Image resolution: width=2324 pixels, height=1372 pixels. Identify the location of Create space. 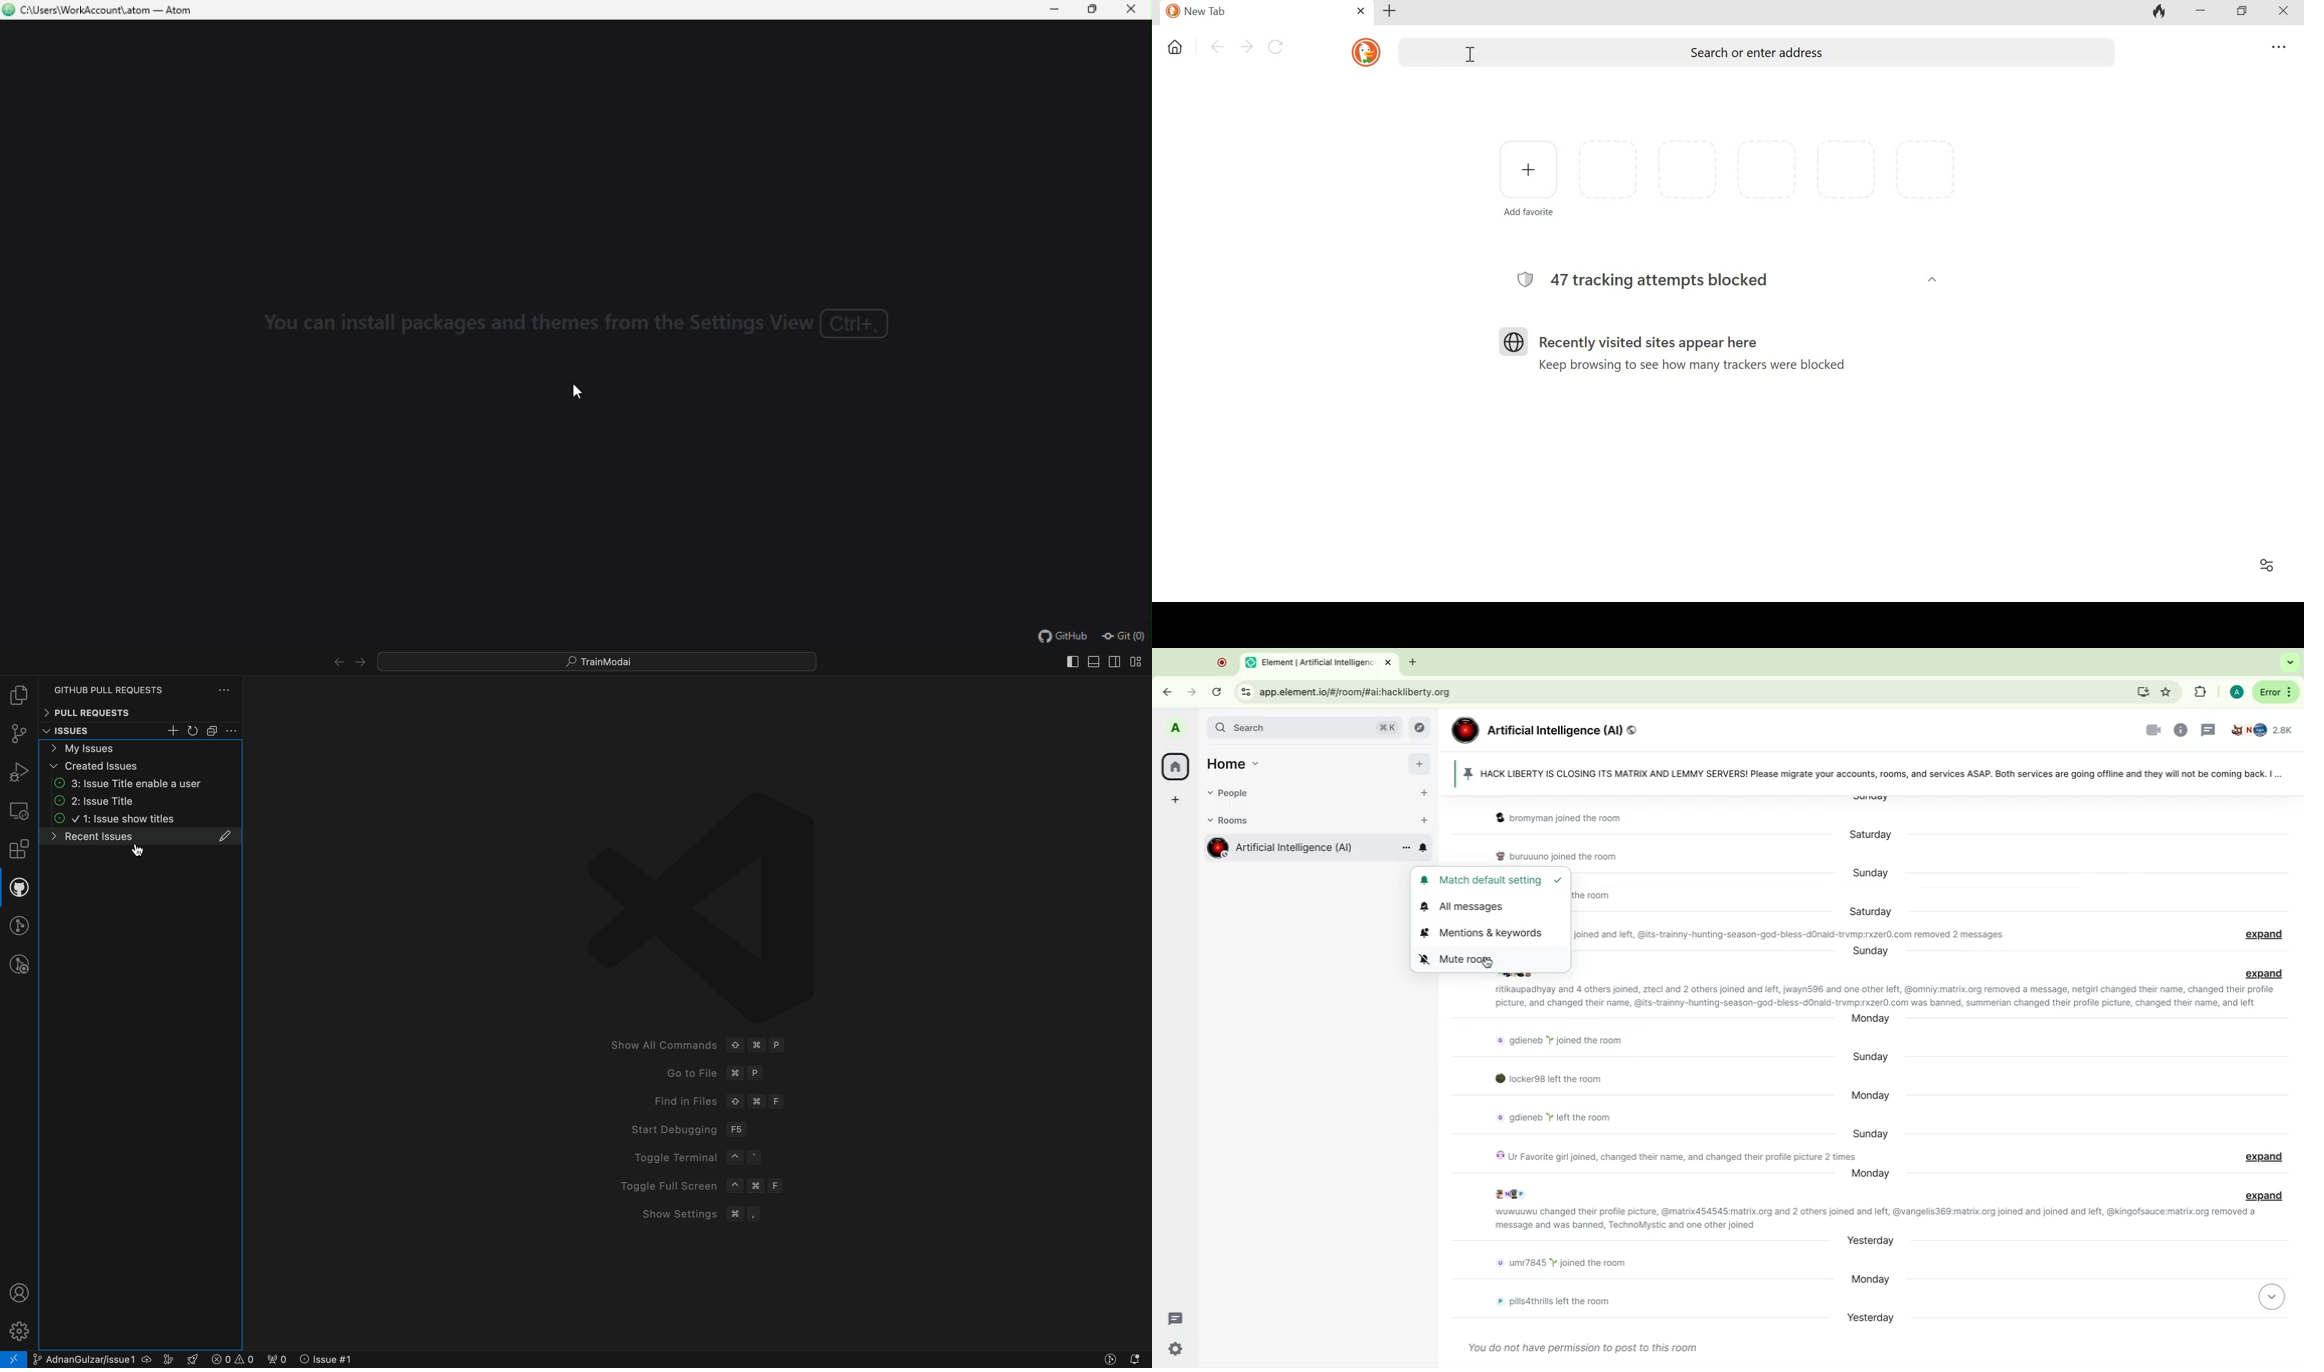
(1176, 801).